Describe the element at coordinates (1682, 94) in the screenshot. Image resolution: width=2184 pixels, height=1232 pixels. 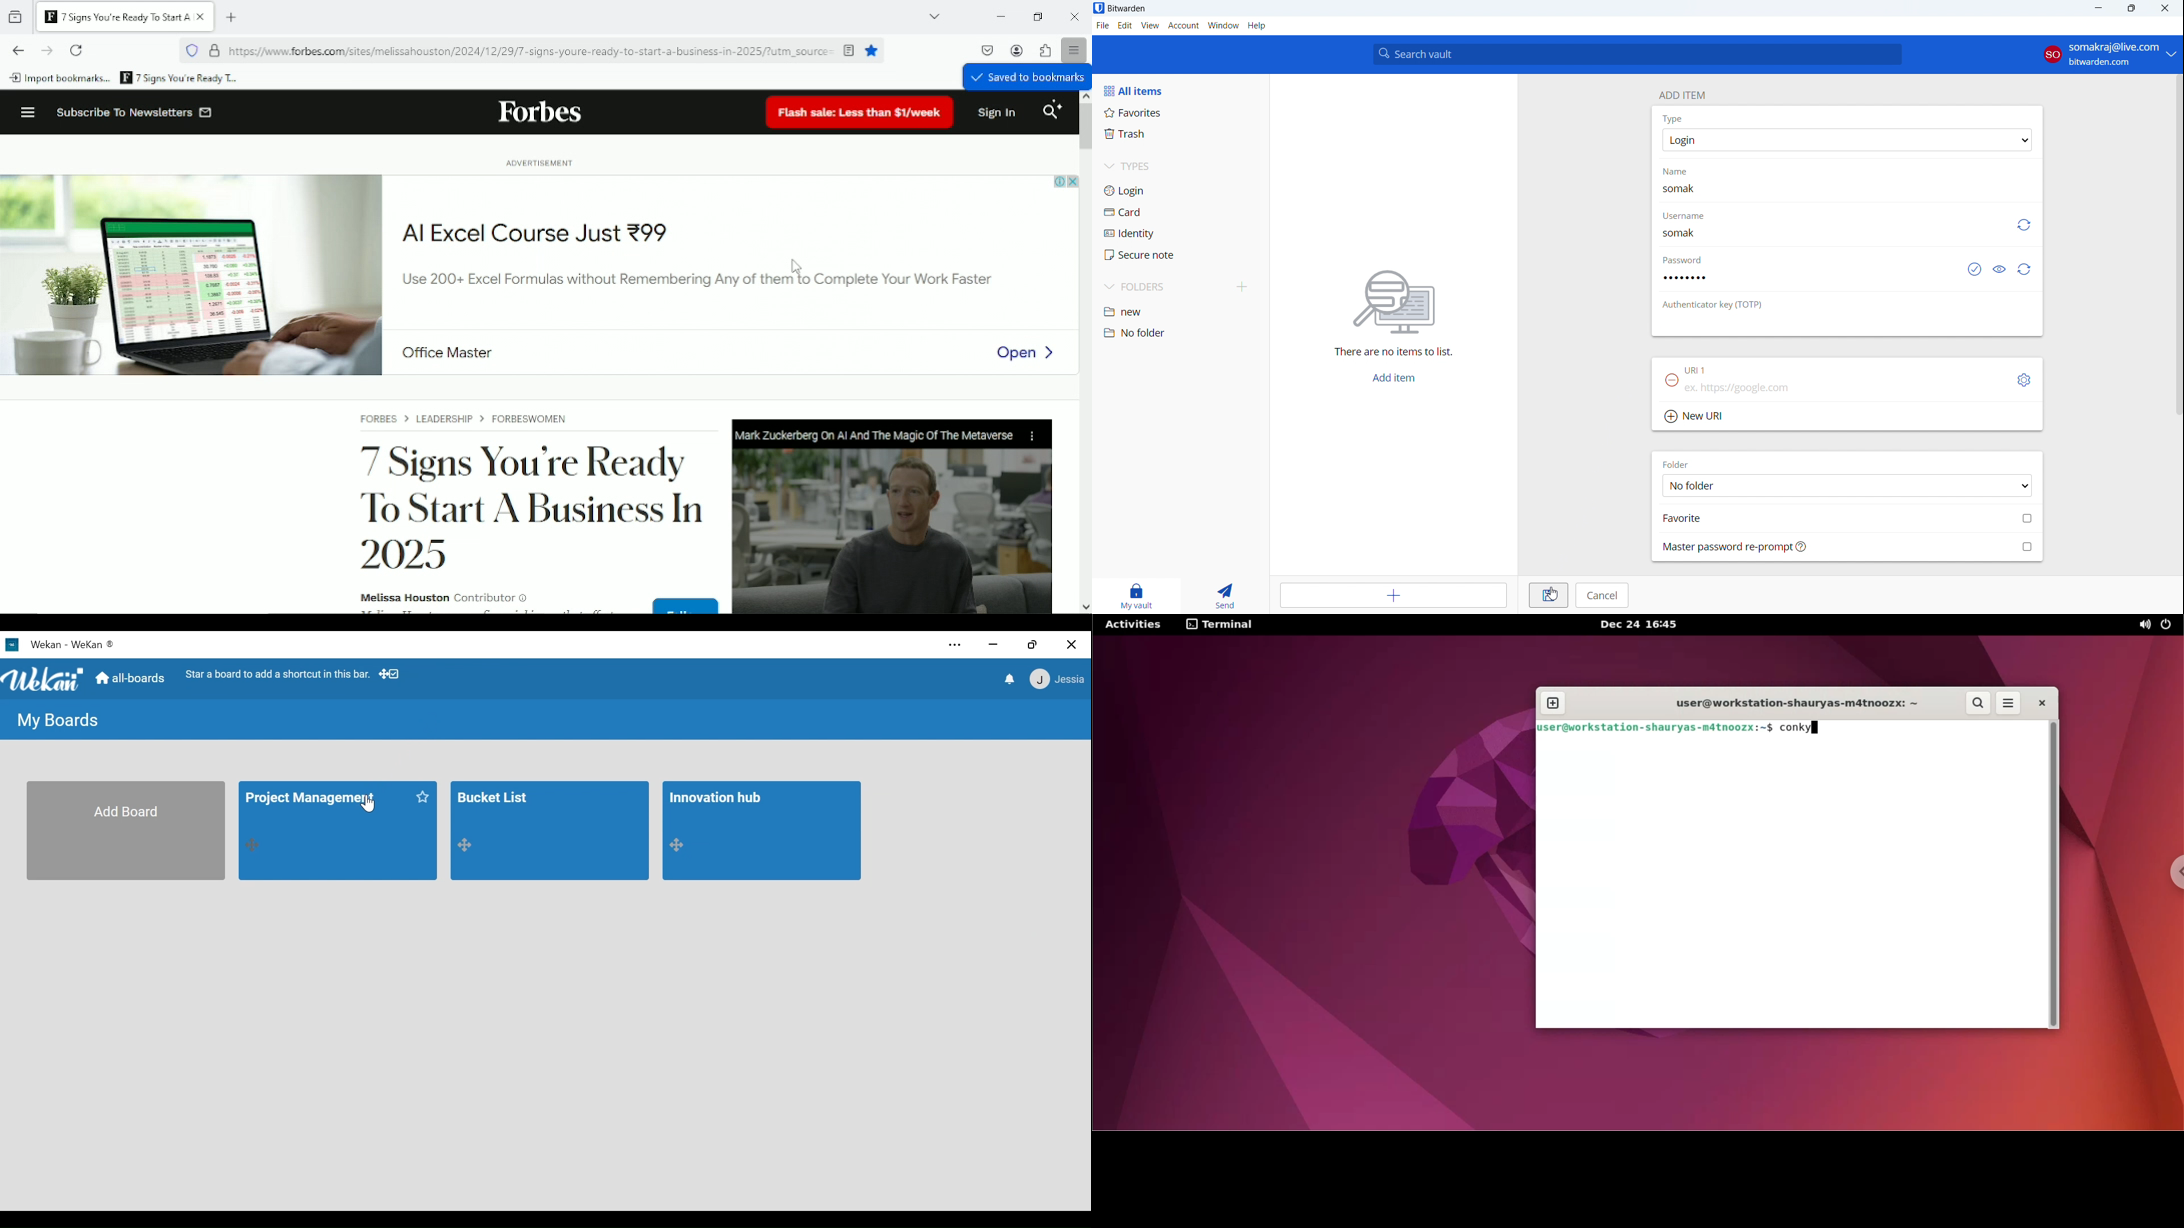
I see `add item` at that location.